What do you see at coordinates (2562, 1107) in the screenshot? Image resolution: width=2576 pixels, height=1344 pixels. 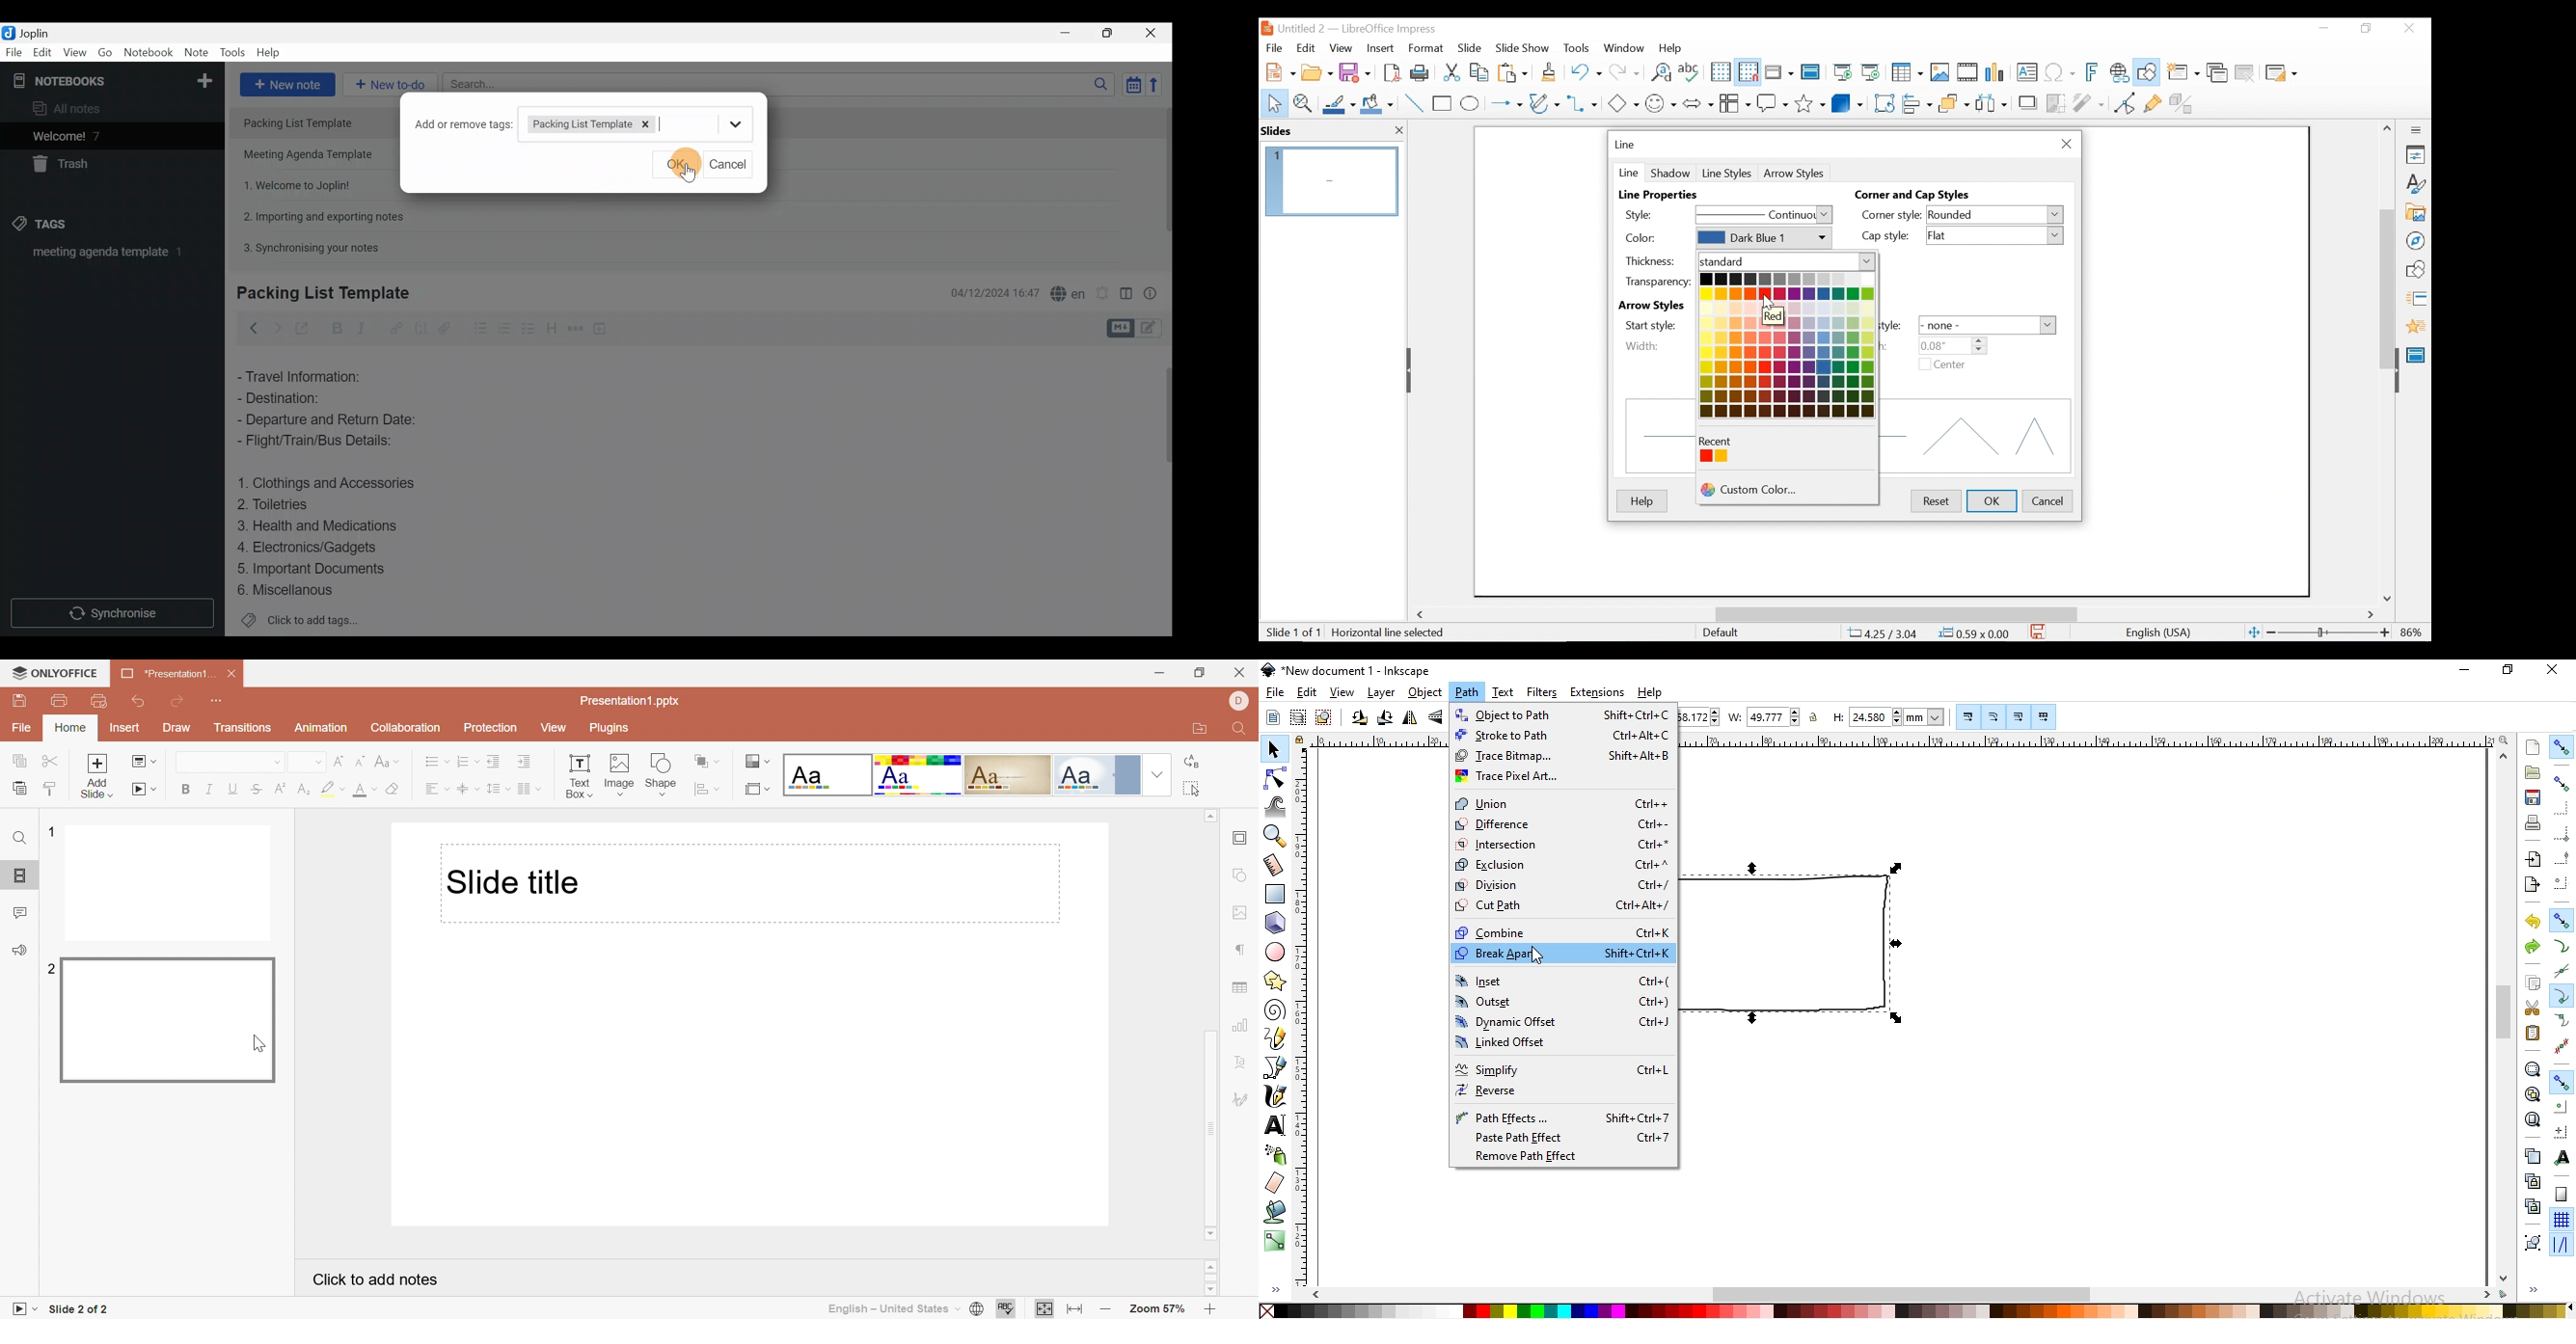 I see `snap centers of objects` at bounding box center [2562, 1107].